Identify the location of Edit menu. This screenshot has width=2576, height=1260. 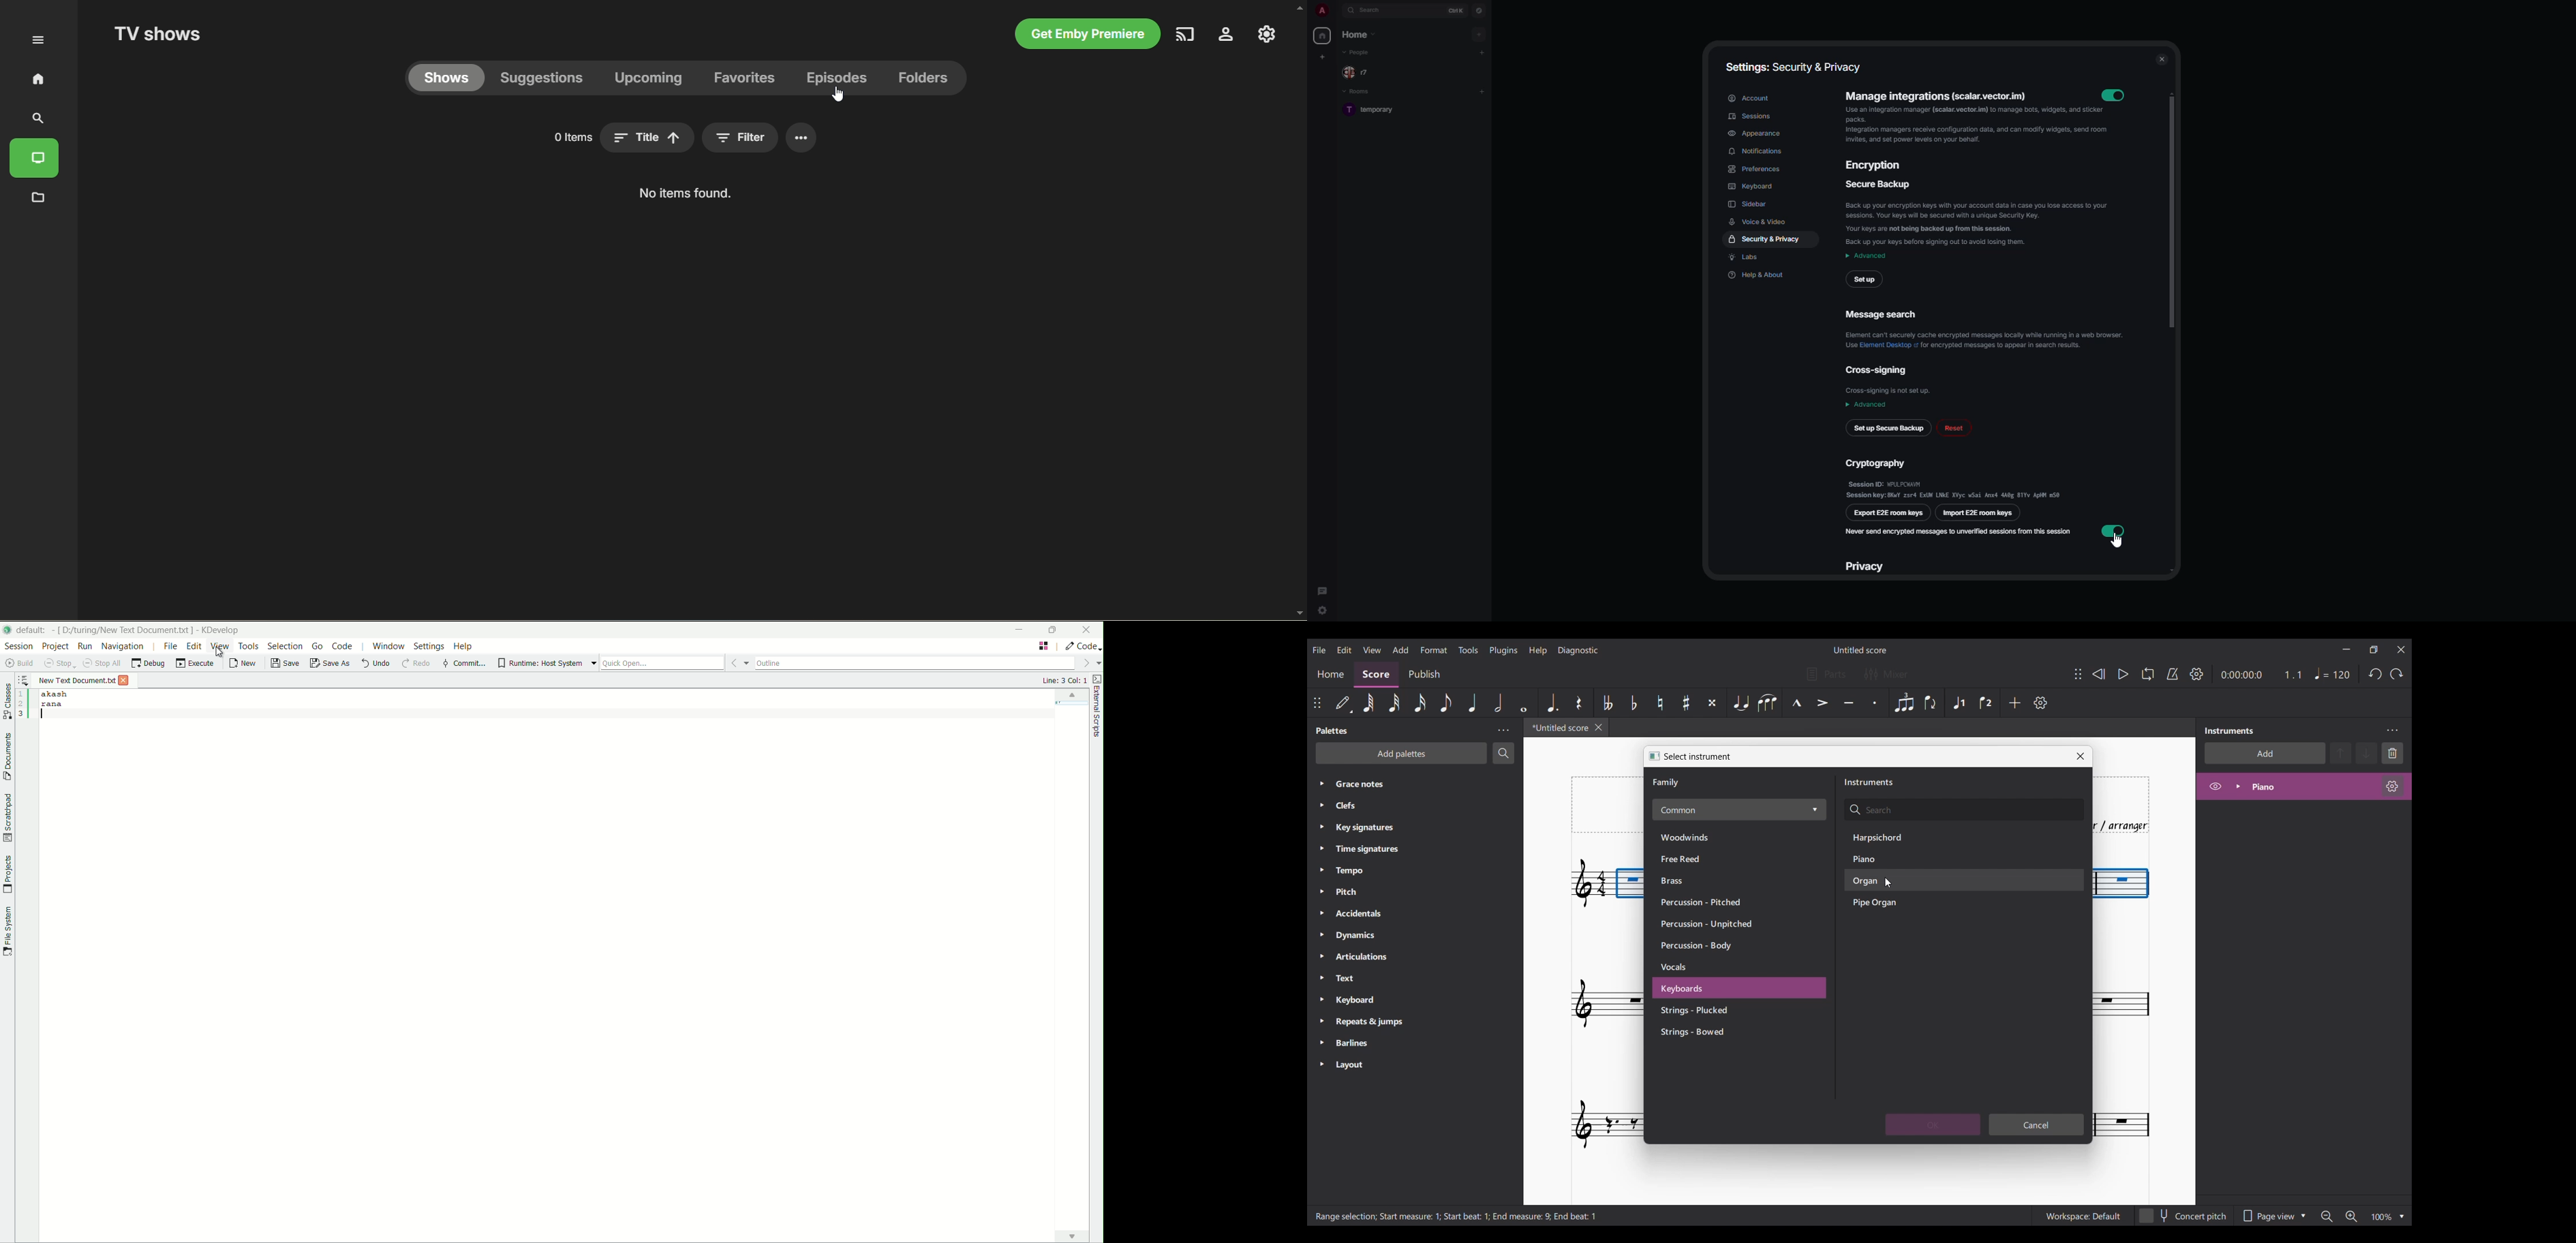
(1343, 649).